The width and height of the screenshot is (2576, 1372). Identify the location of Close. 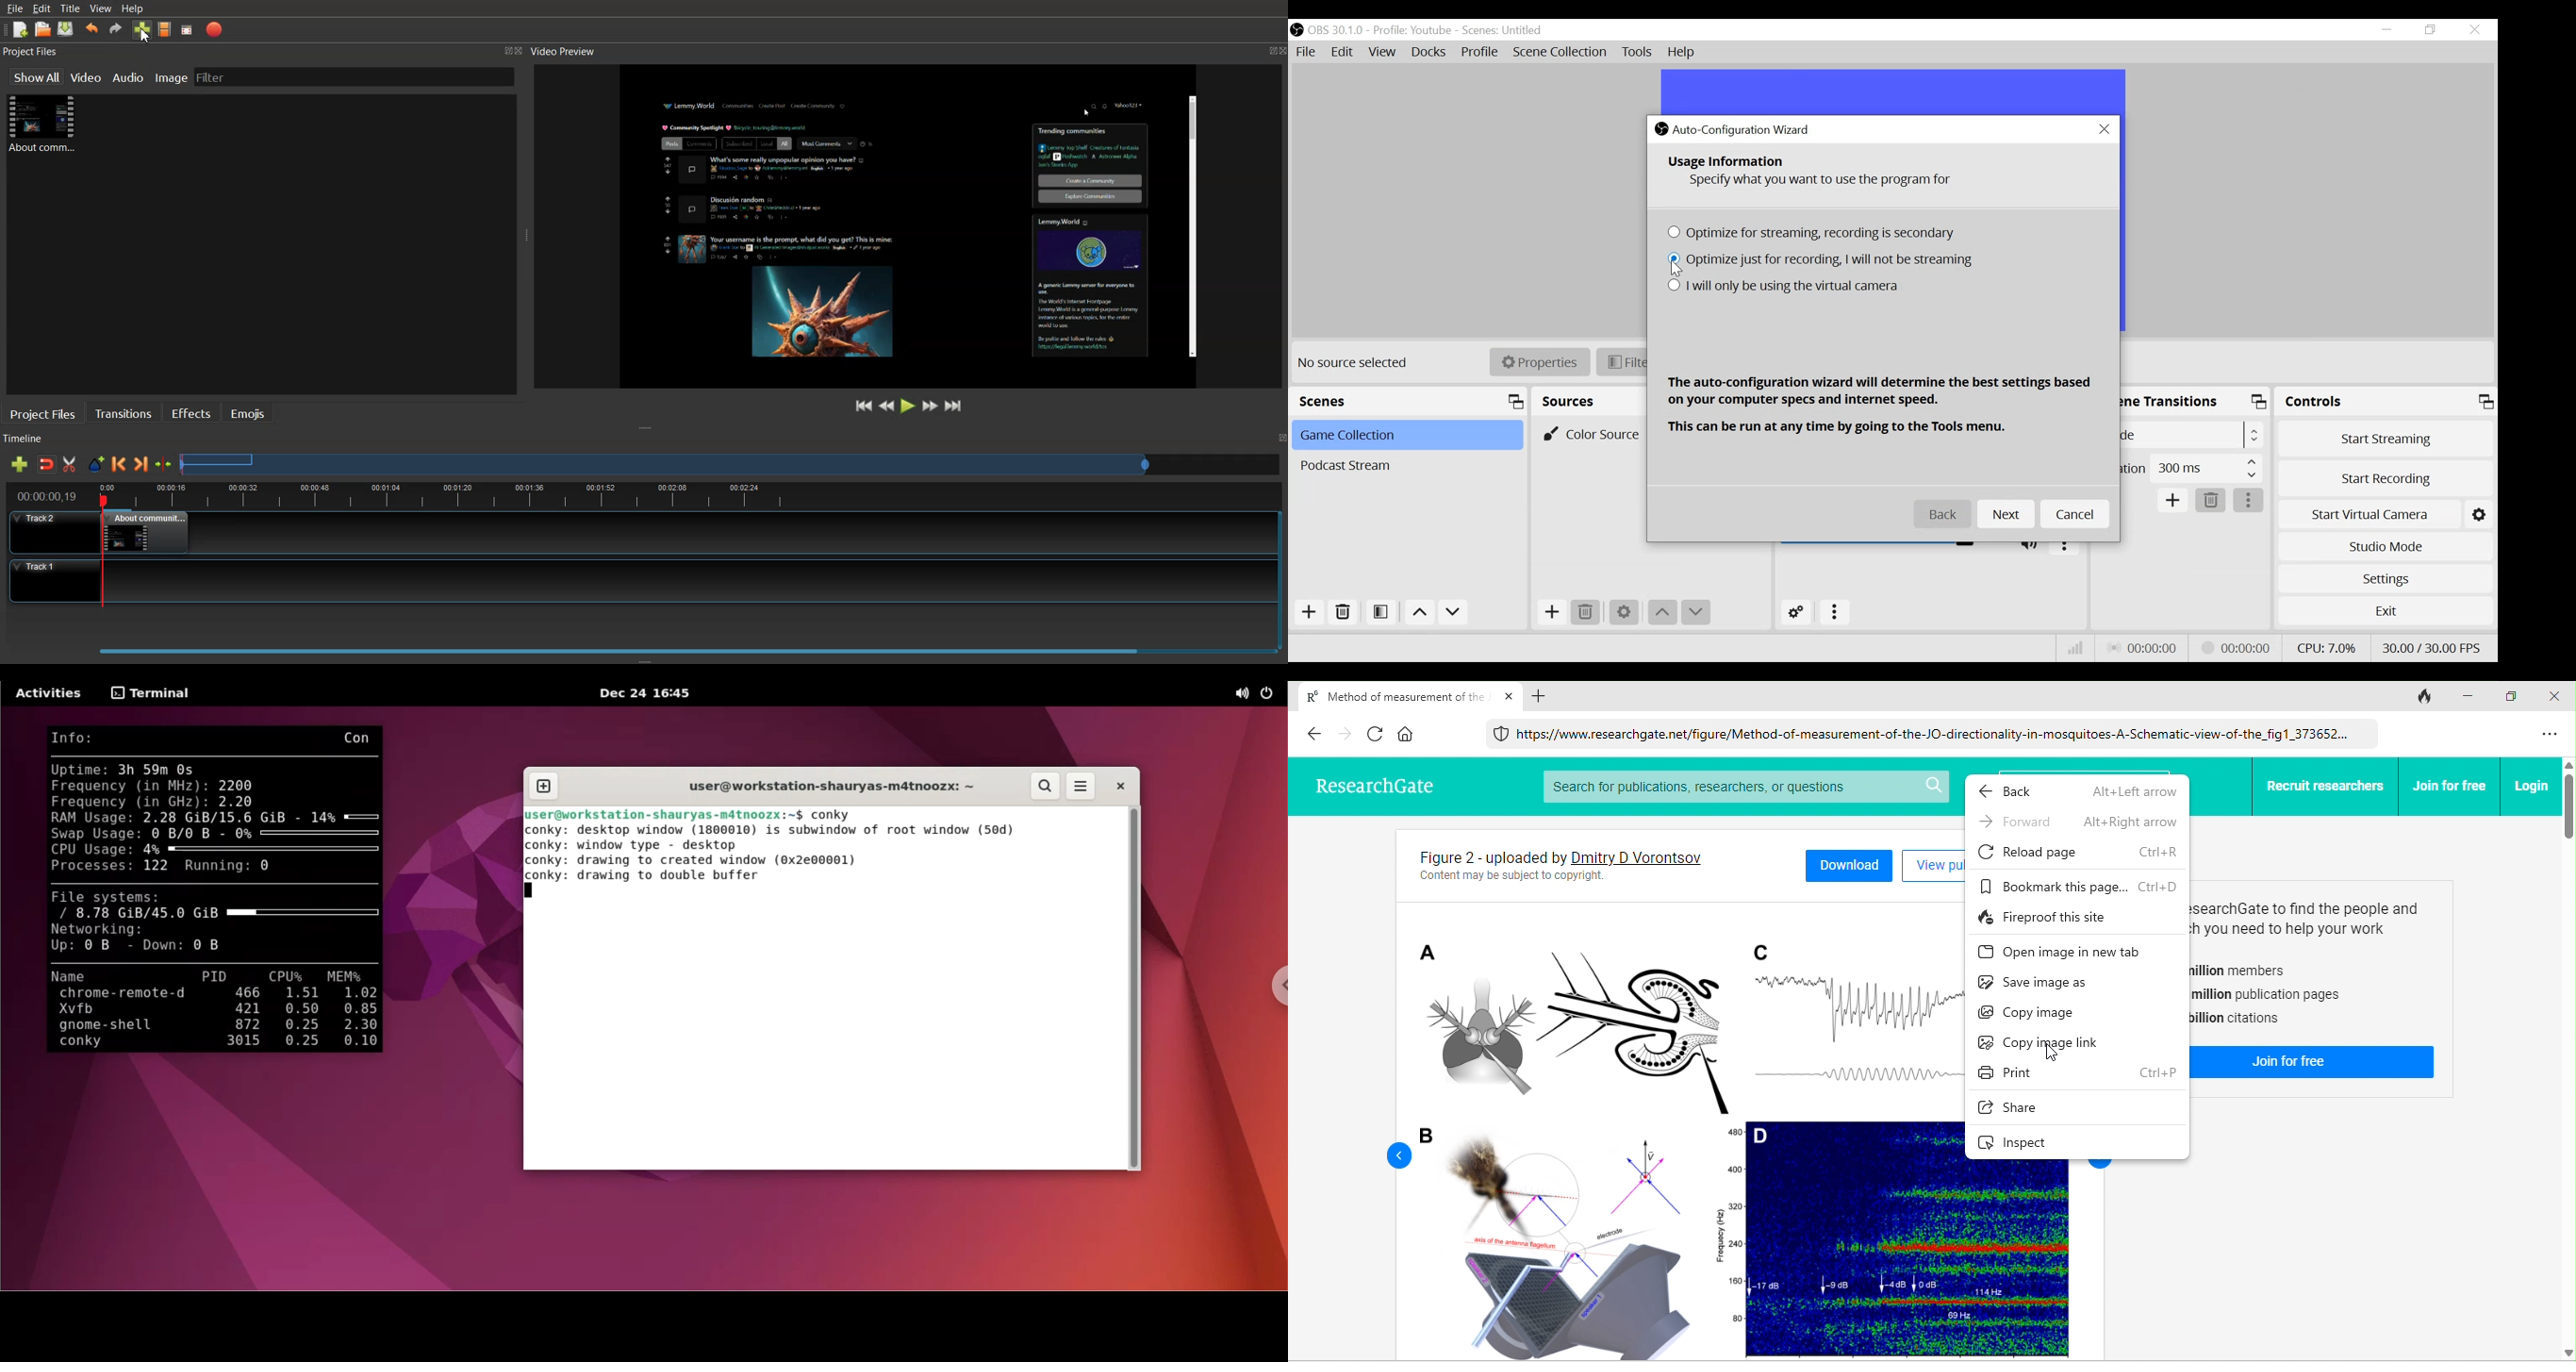
(1280, 50).